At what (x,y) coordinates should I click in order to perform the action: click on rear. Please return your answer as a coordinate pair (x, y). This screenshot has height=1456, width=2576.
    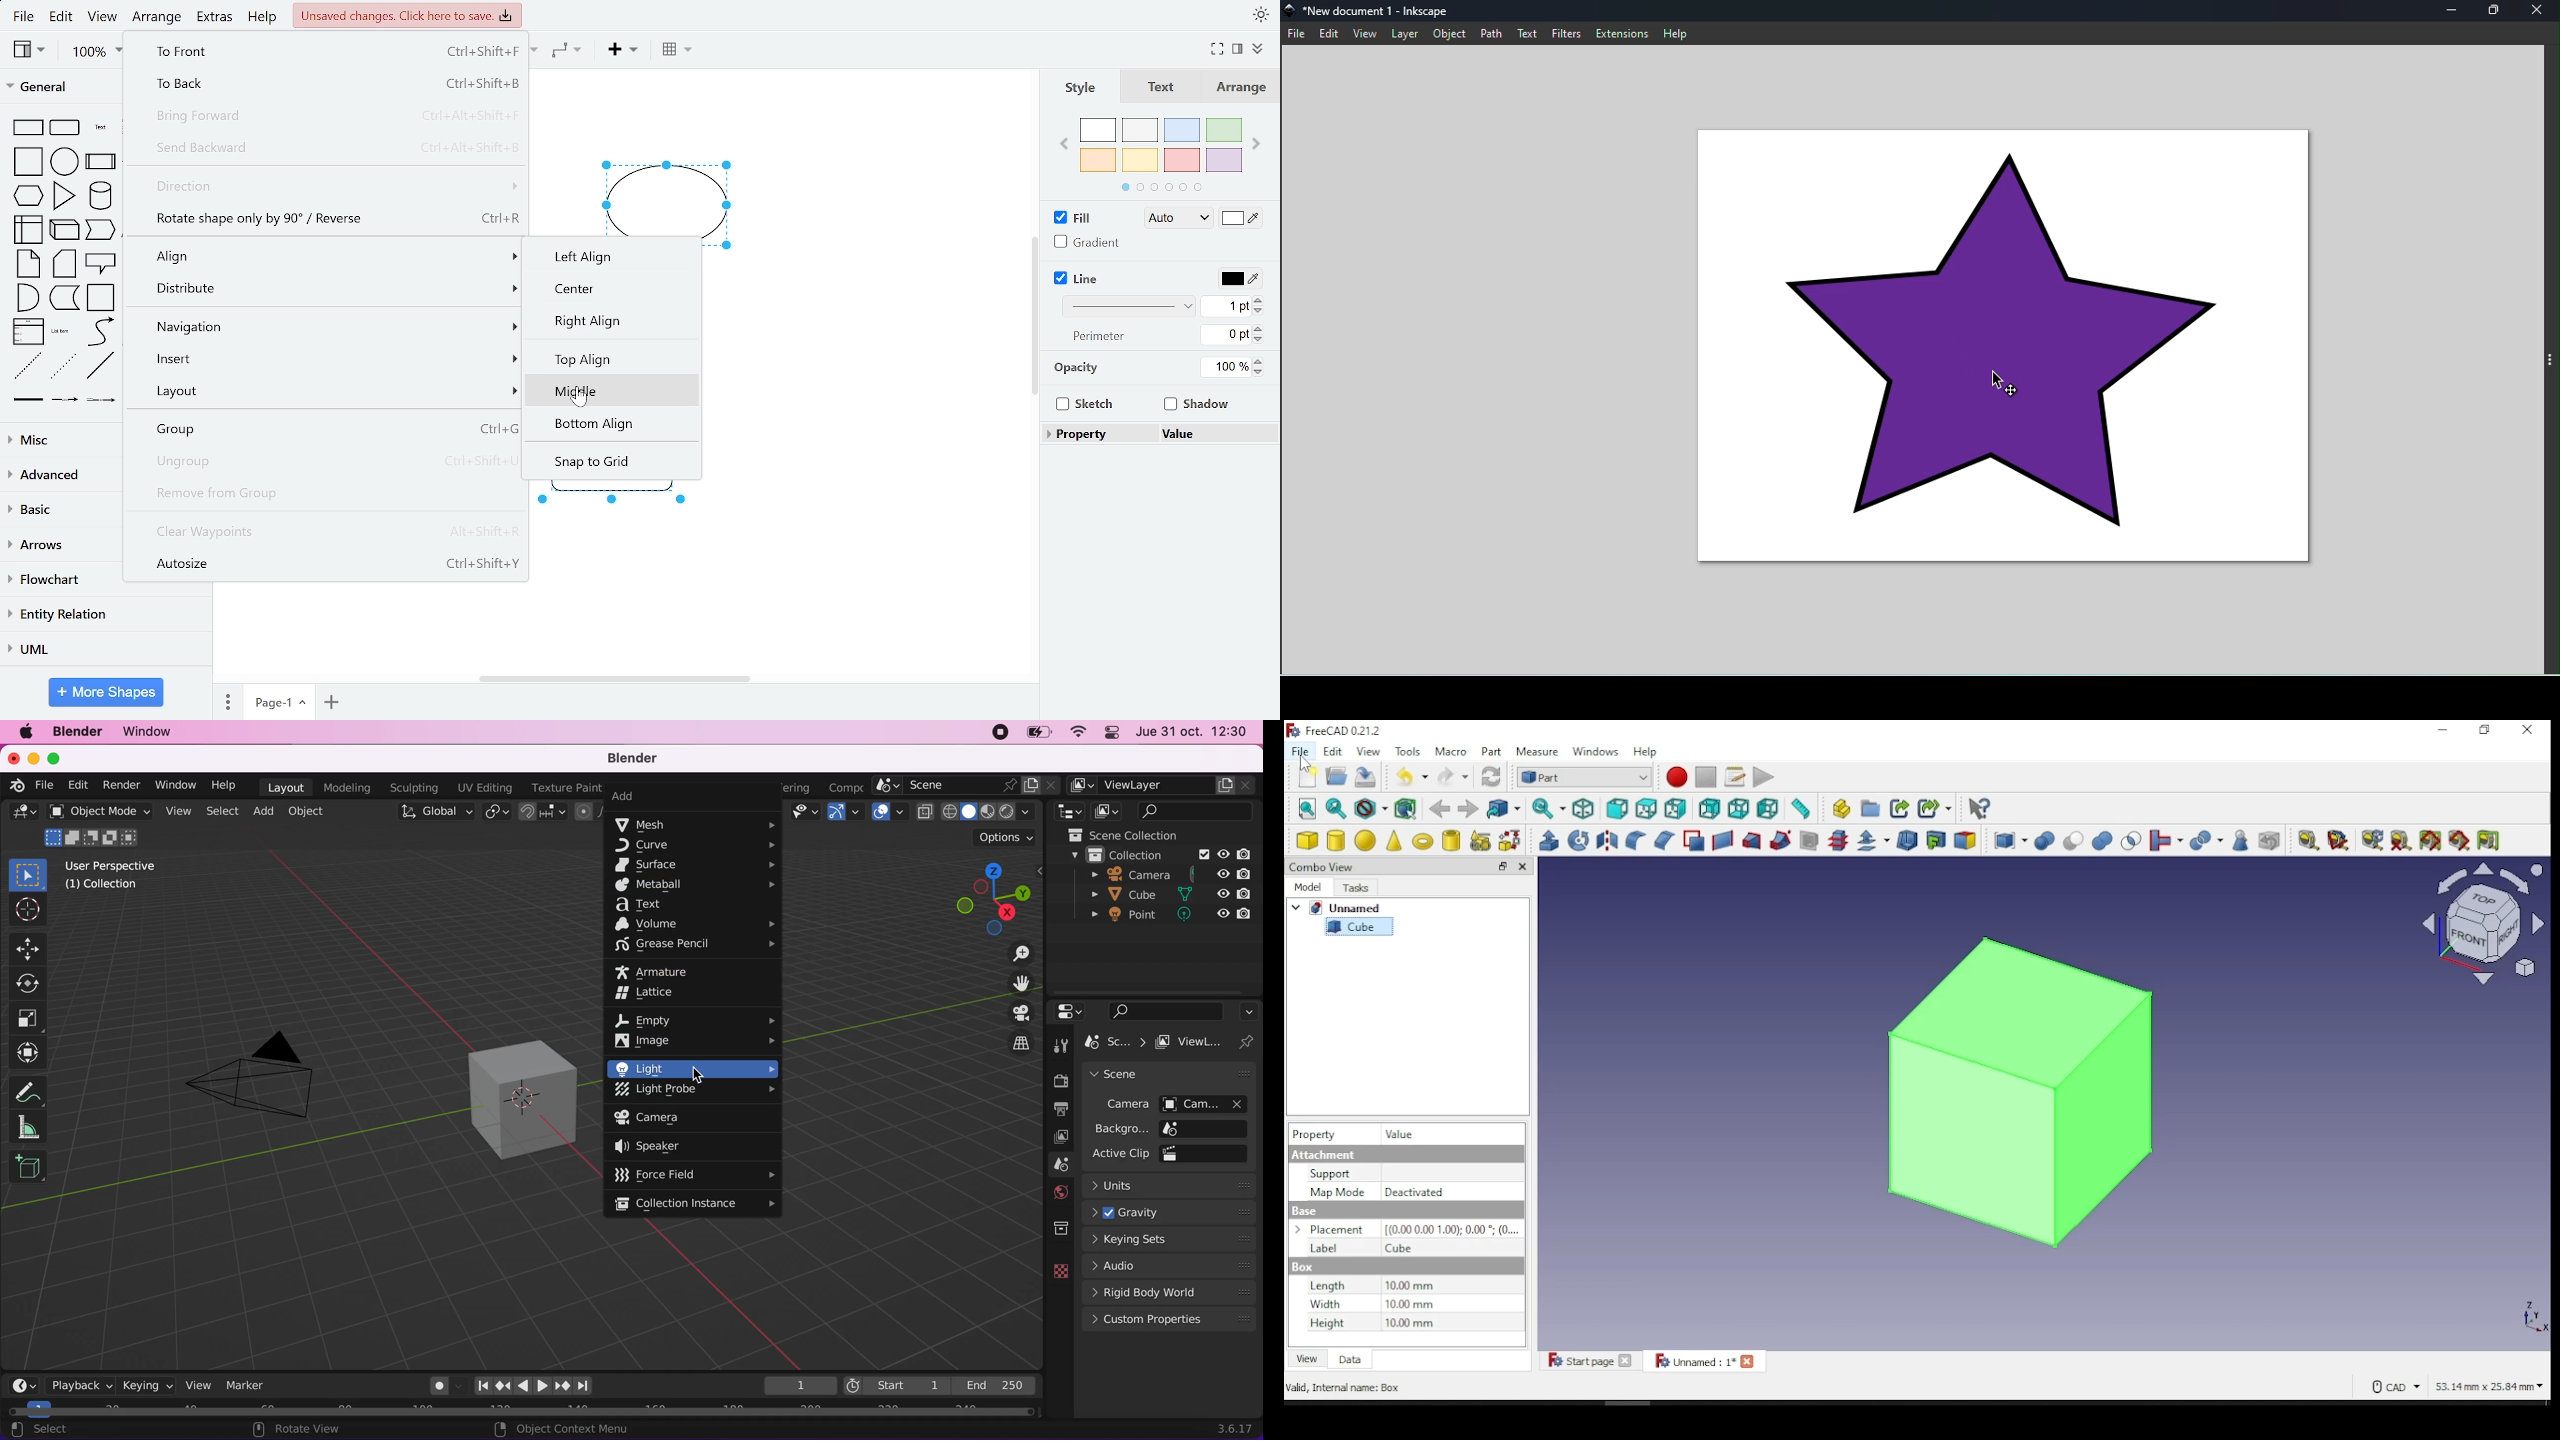
    Looking at the image, I should click on (1709, 809).